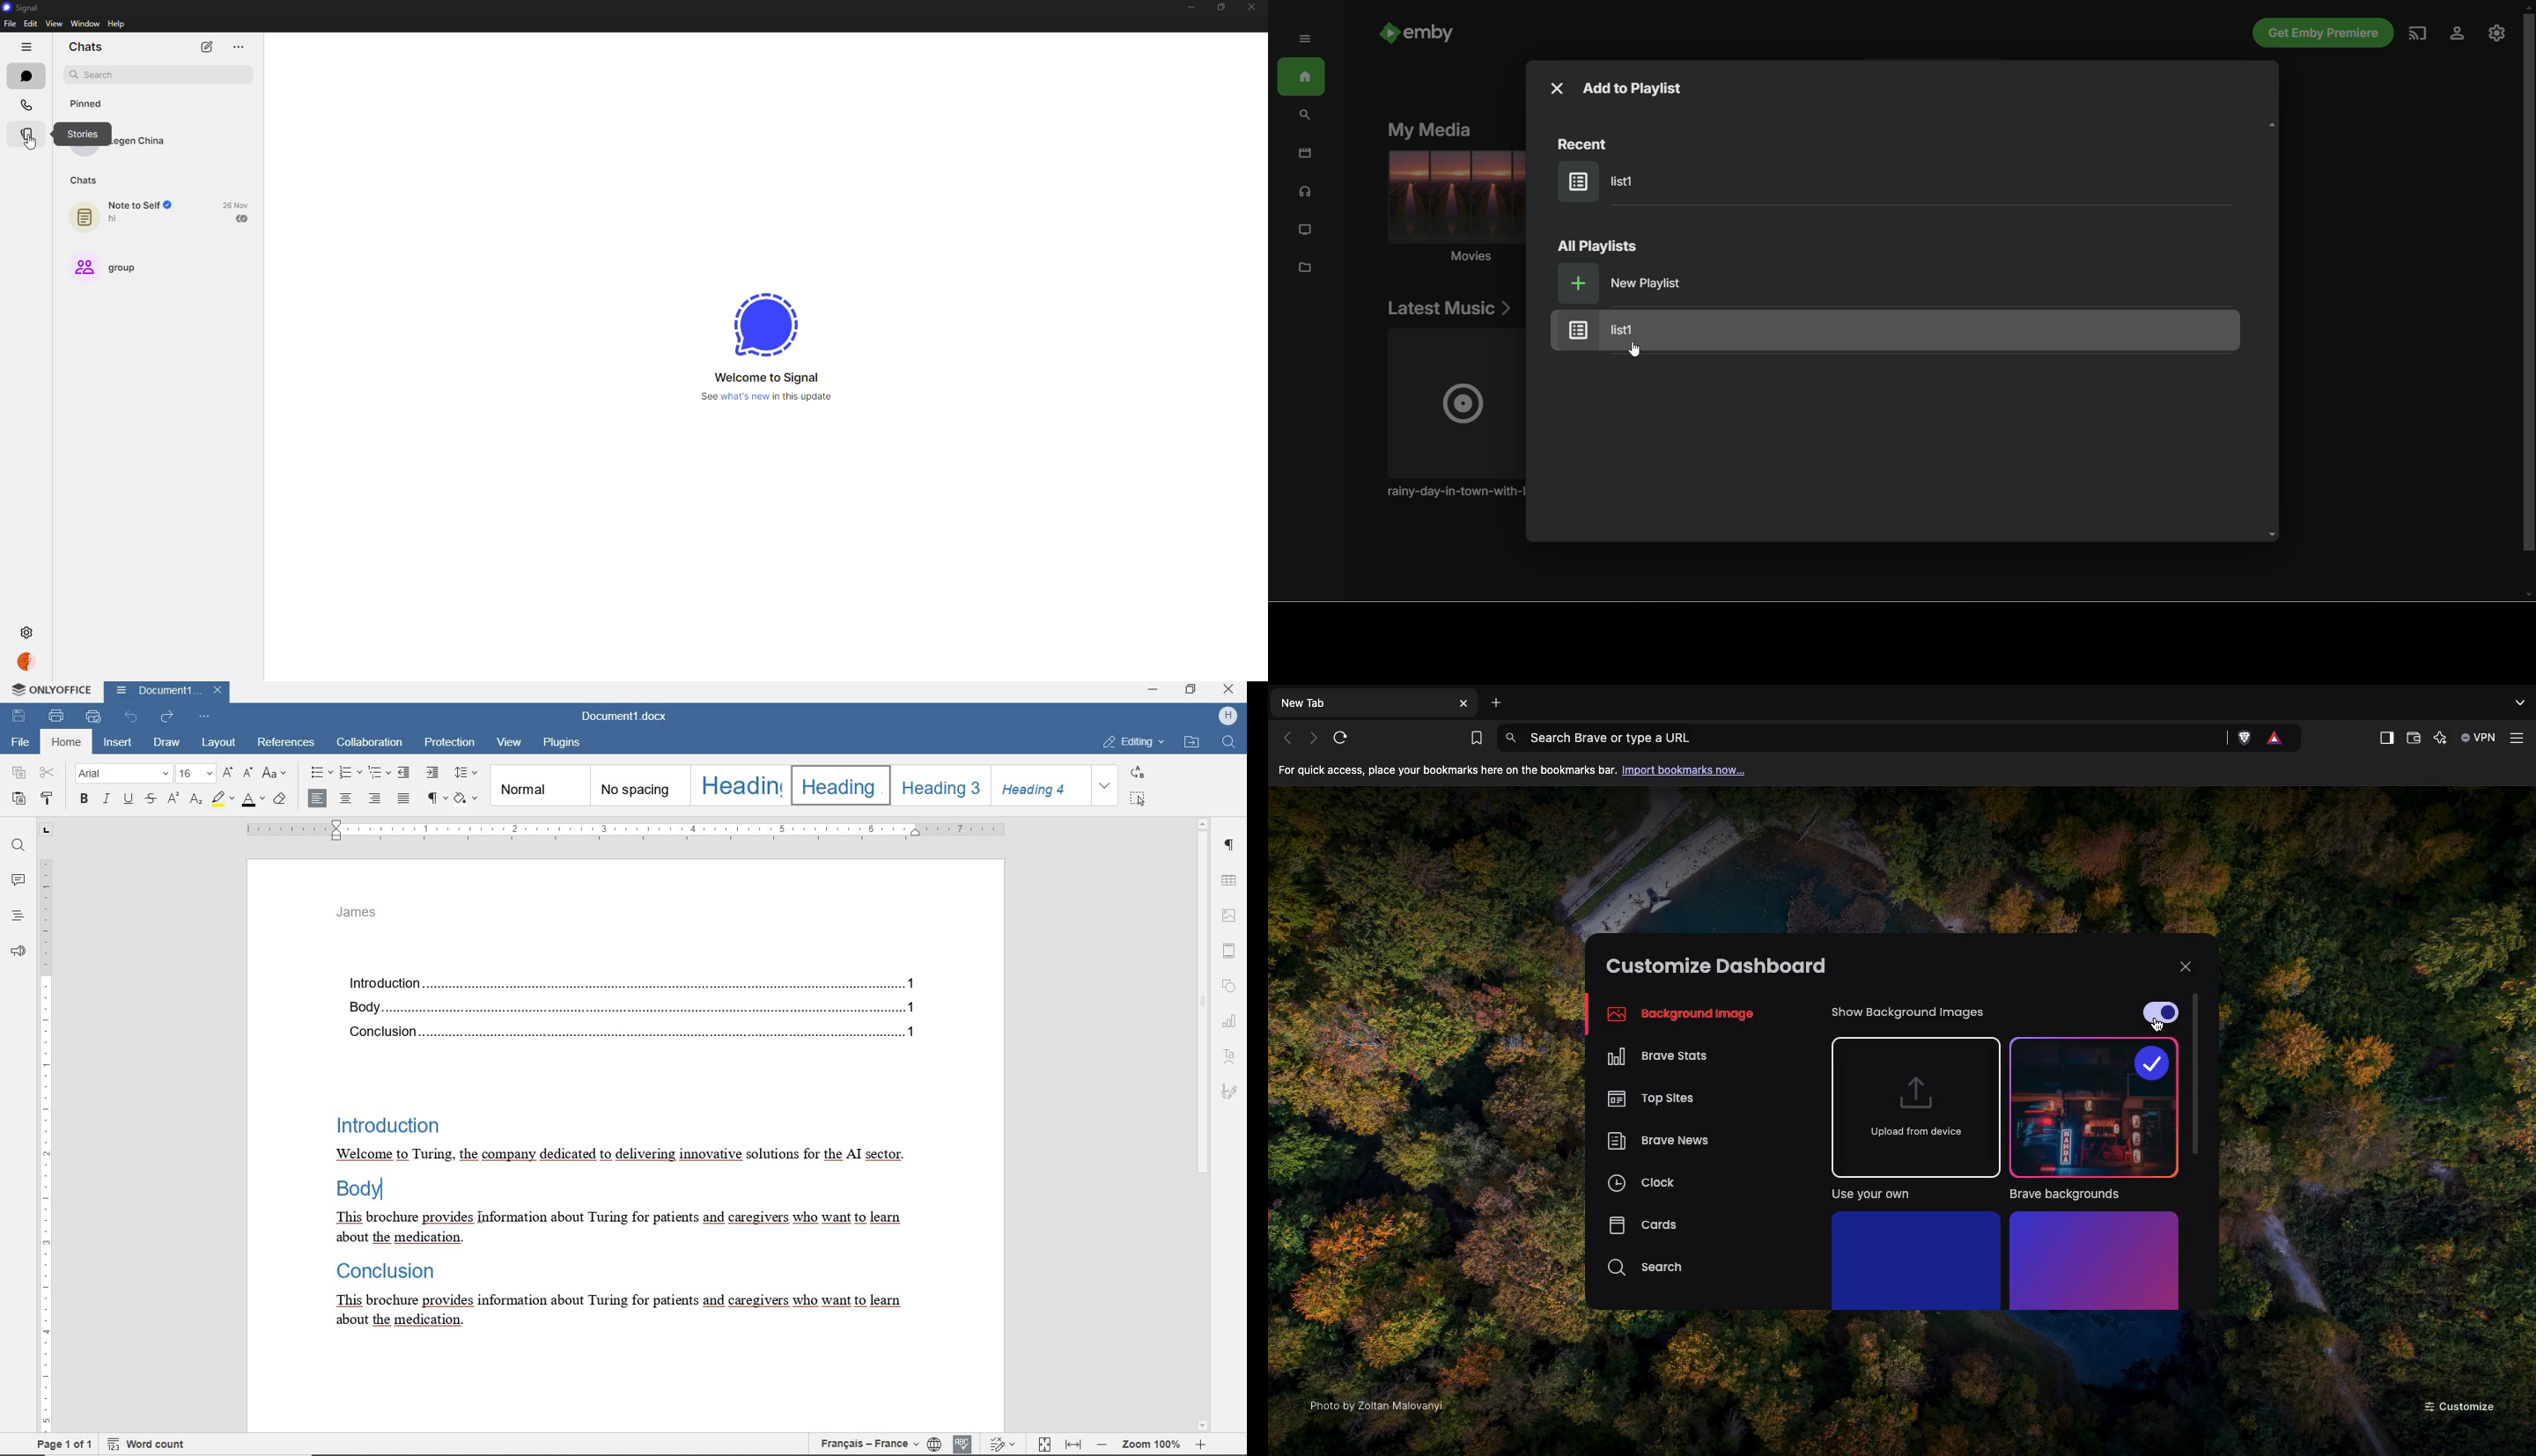 This screenshot has width=2548, height=1456. What do you see at coordinates (935, 1444) in the screenshot?
I see `SET DOCUMENT LANGUAGE` at bounding box center [935, 1444].